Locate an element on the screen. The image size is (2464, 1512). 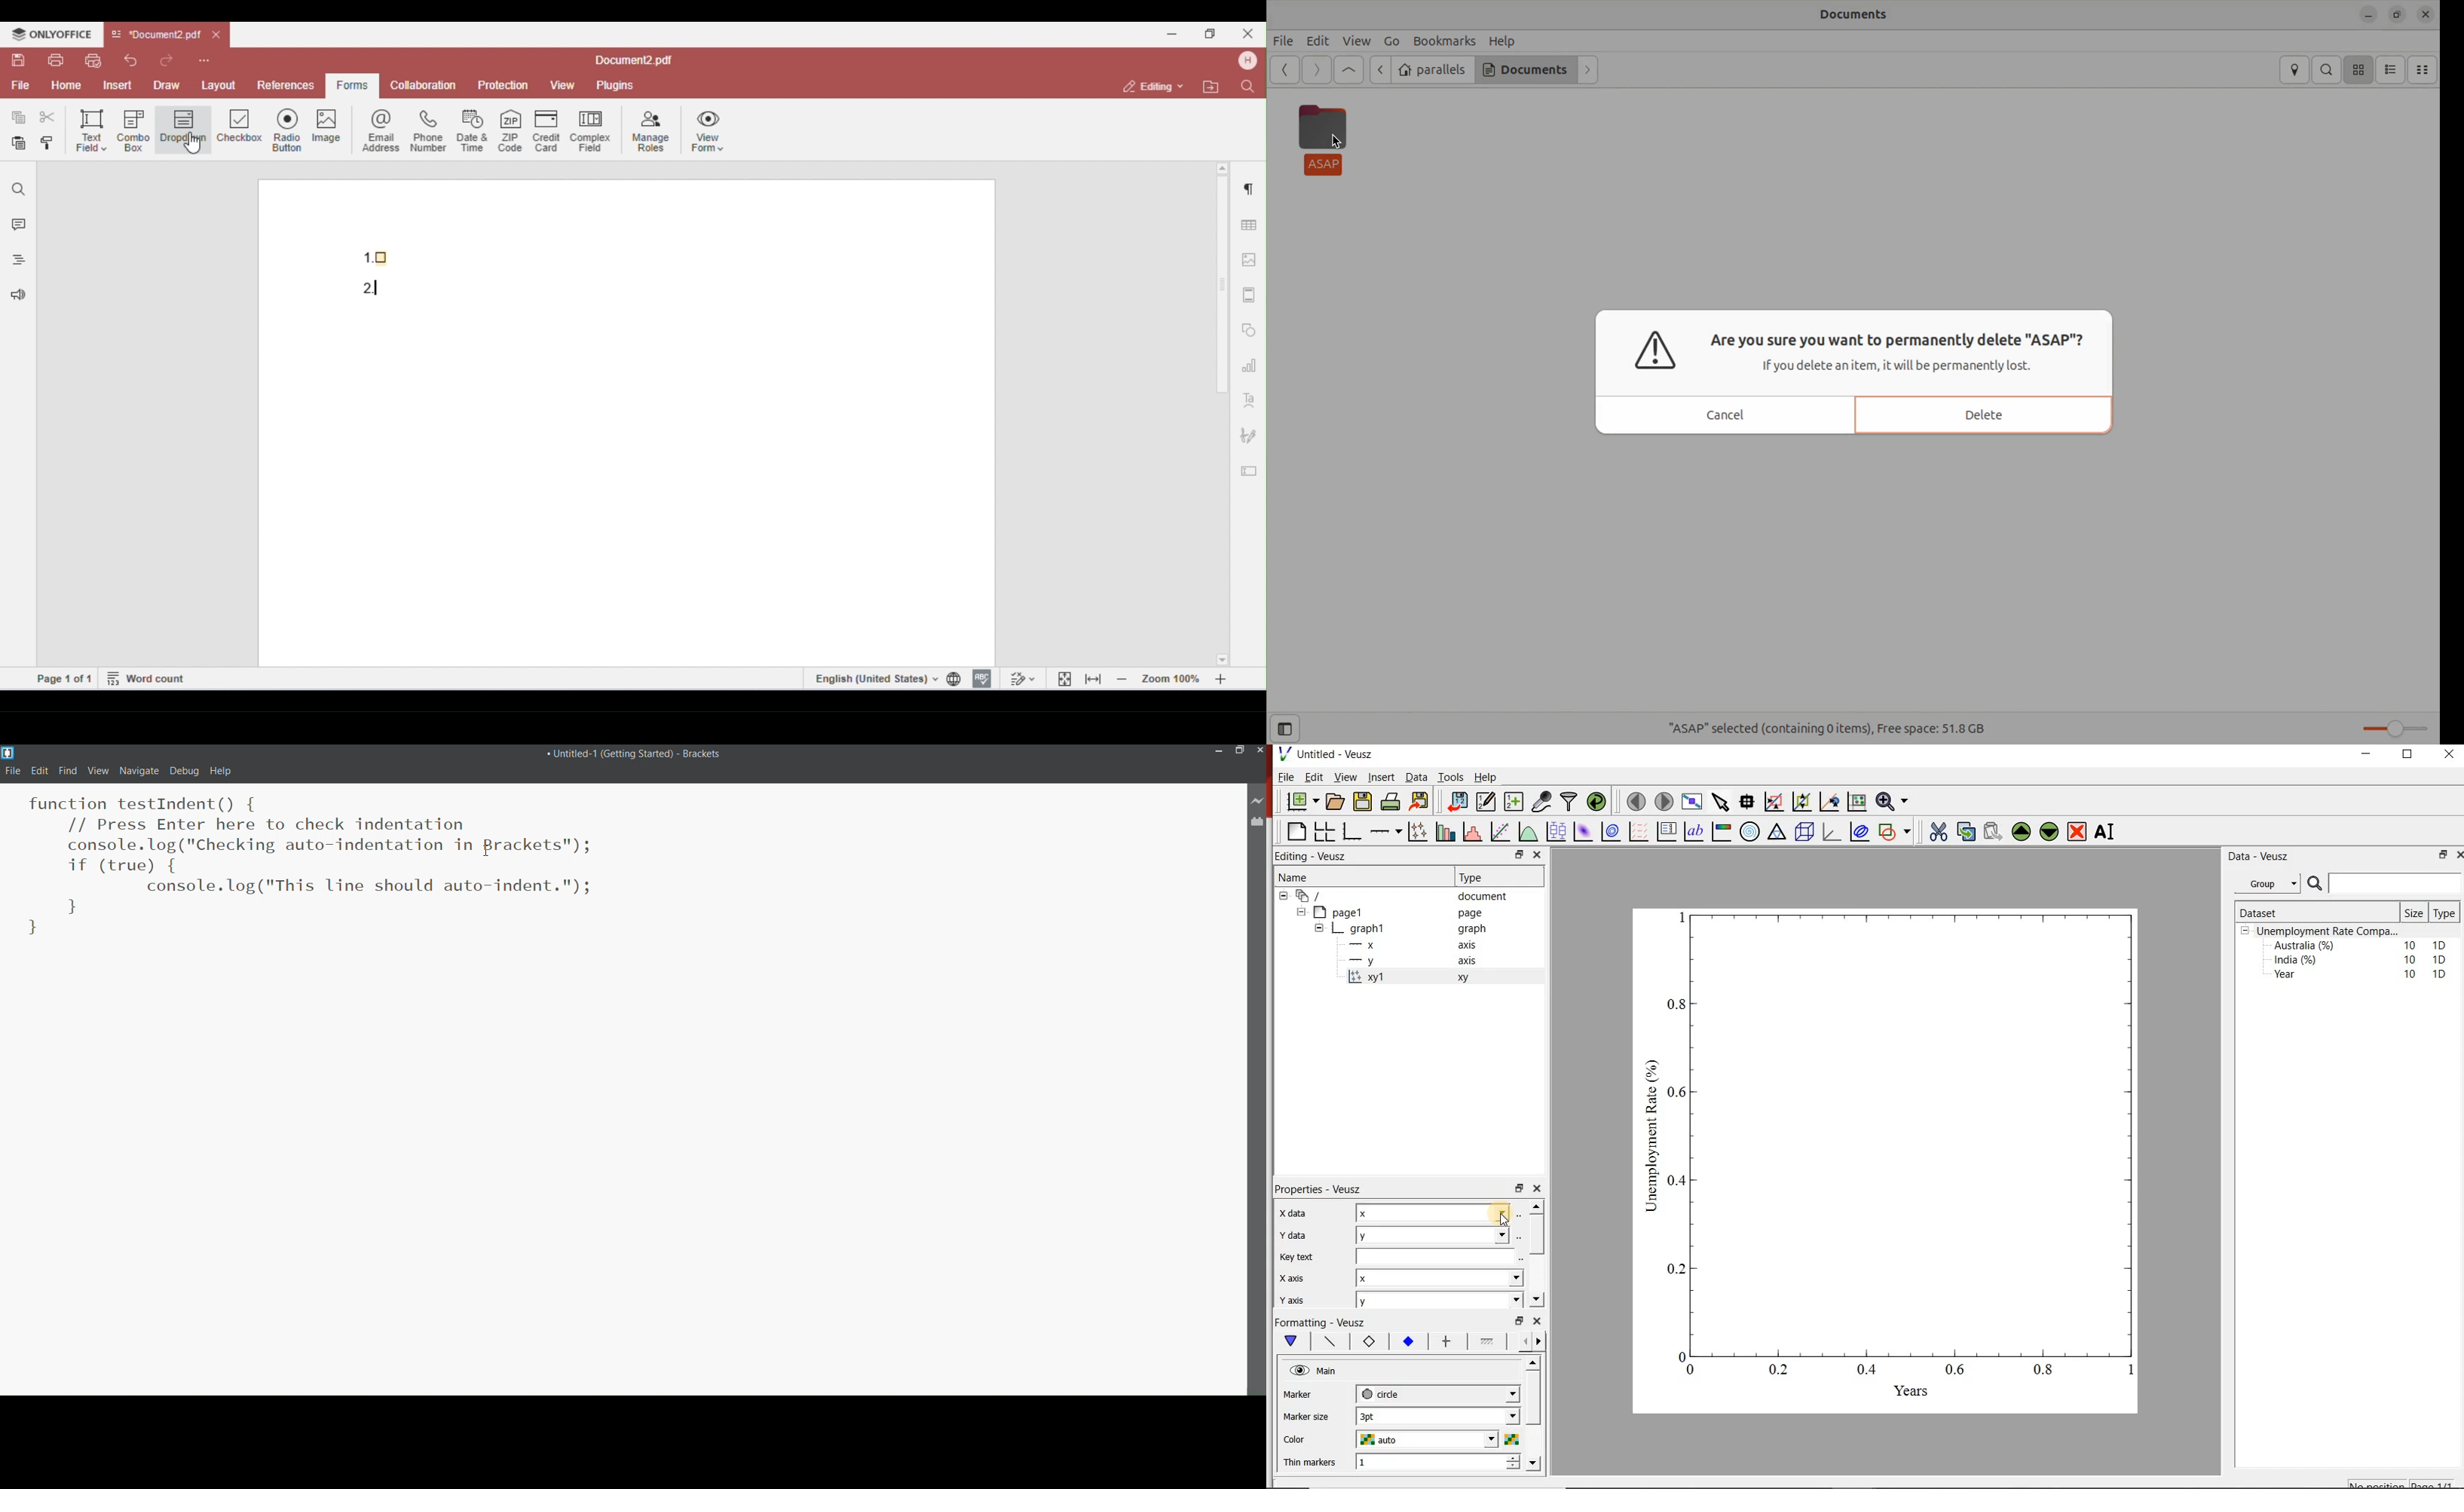
help is located at coordinates (221, 772).